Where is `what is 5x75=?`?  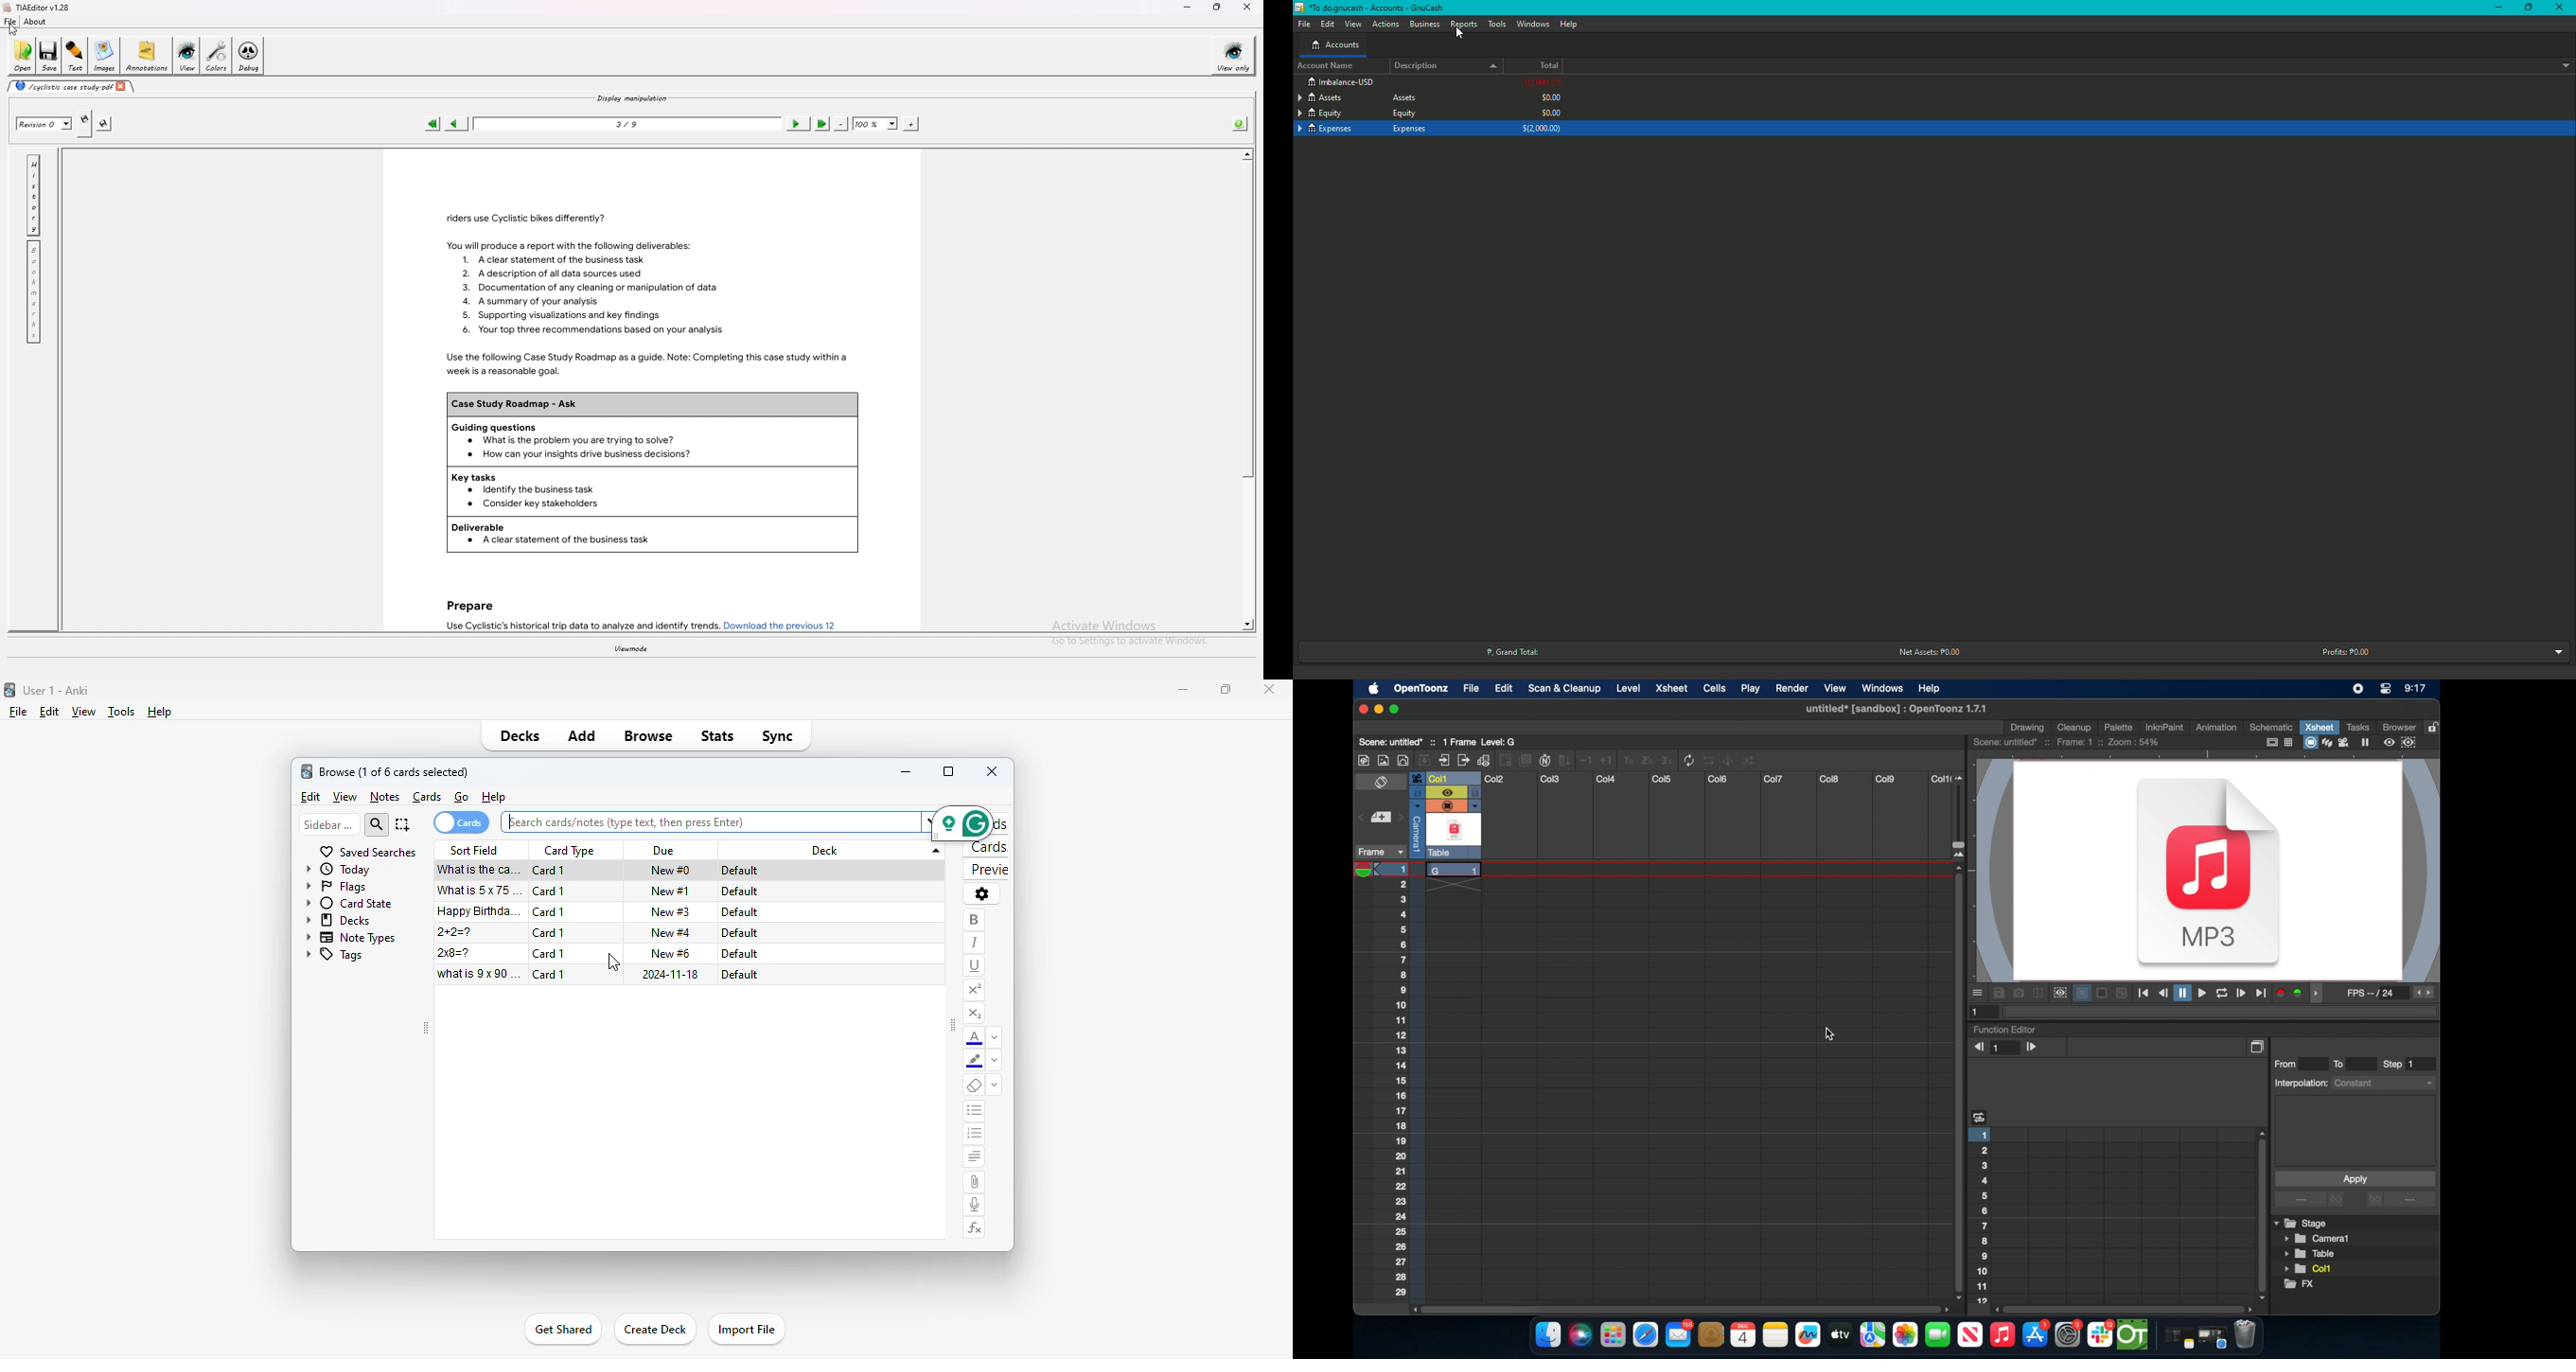 what is 5x75=? is located at coordinates (482, 890).